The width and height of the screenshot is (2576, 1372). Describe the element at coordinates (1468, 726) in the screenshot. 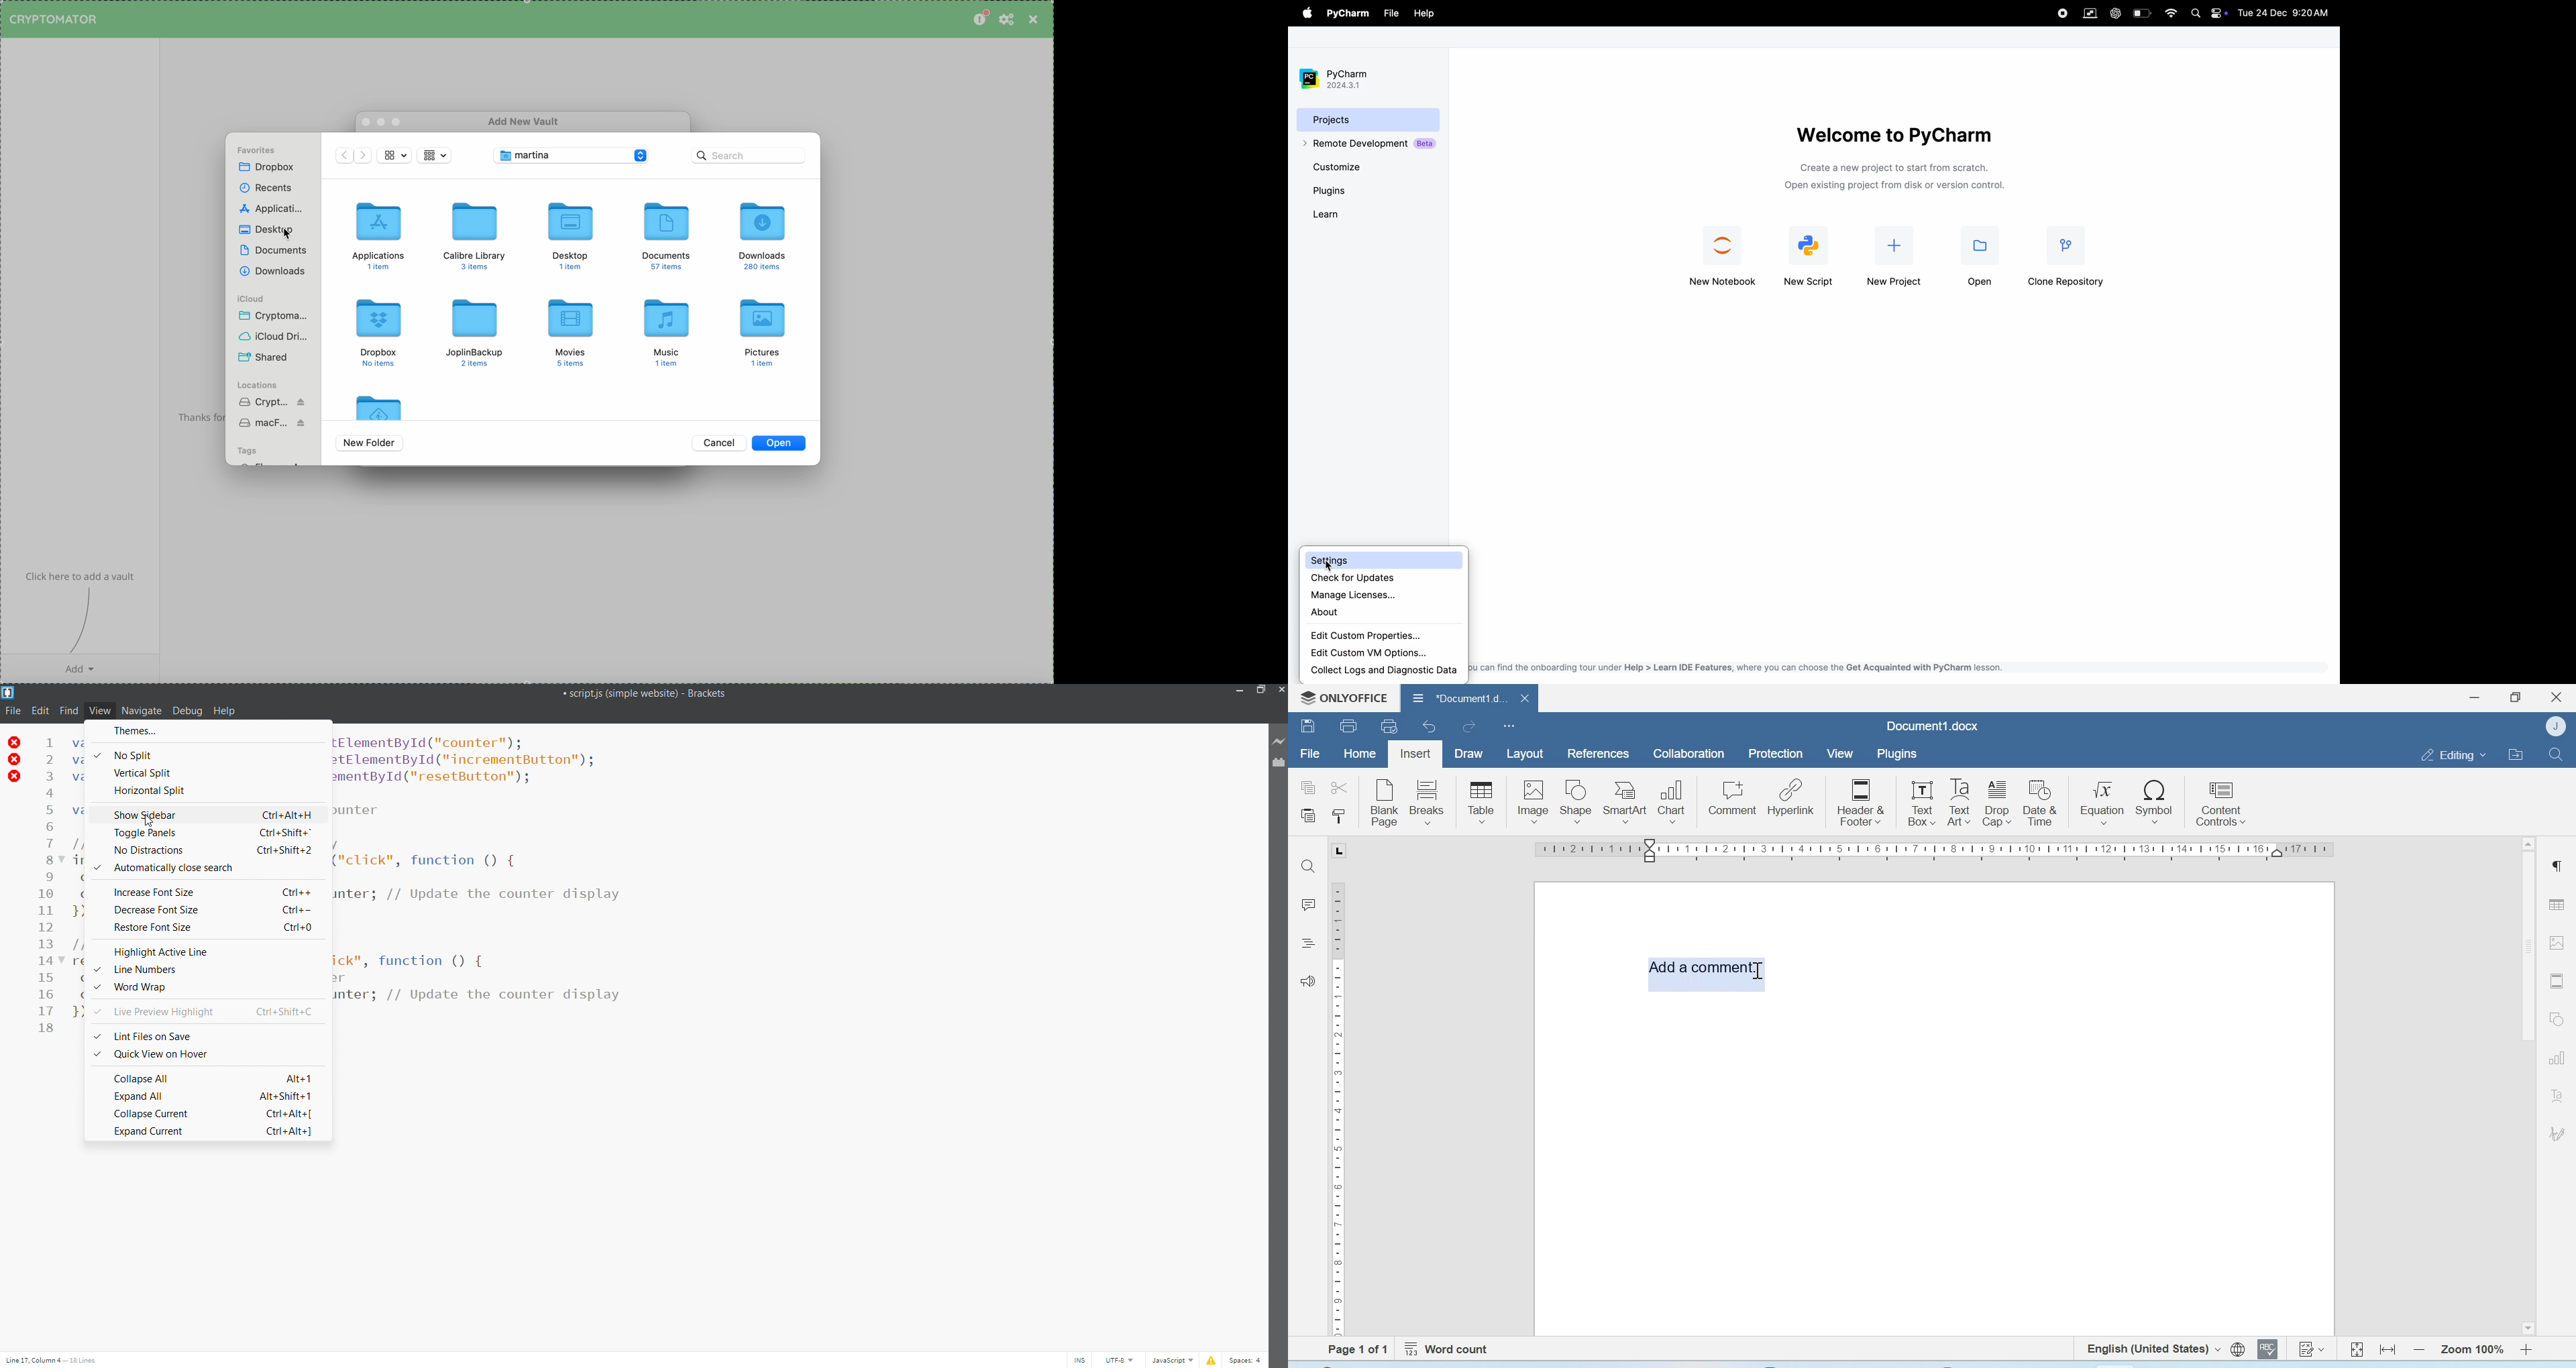

I see `Redo` at that location.